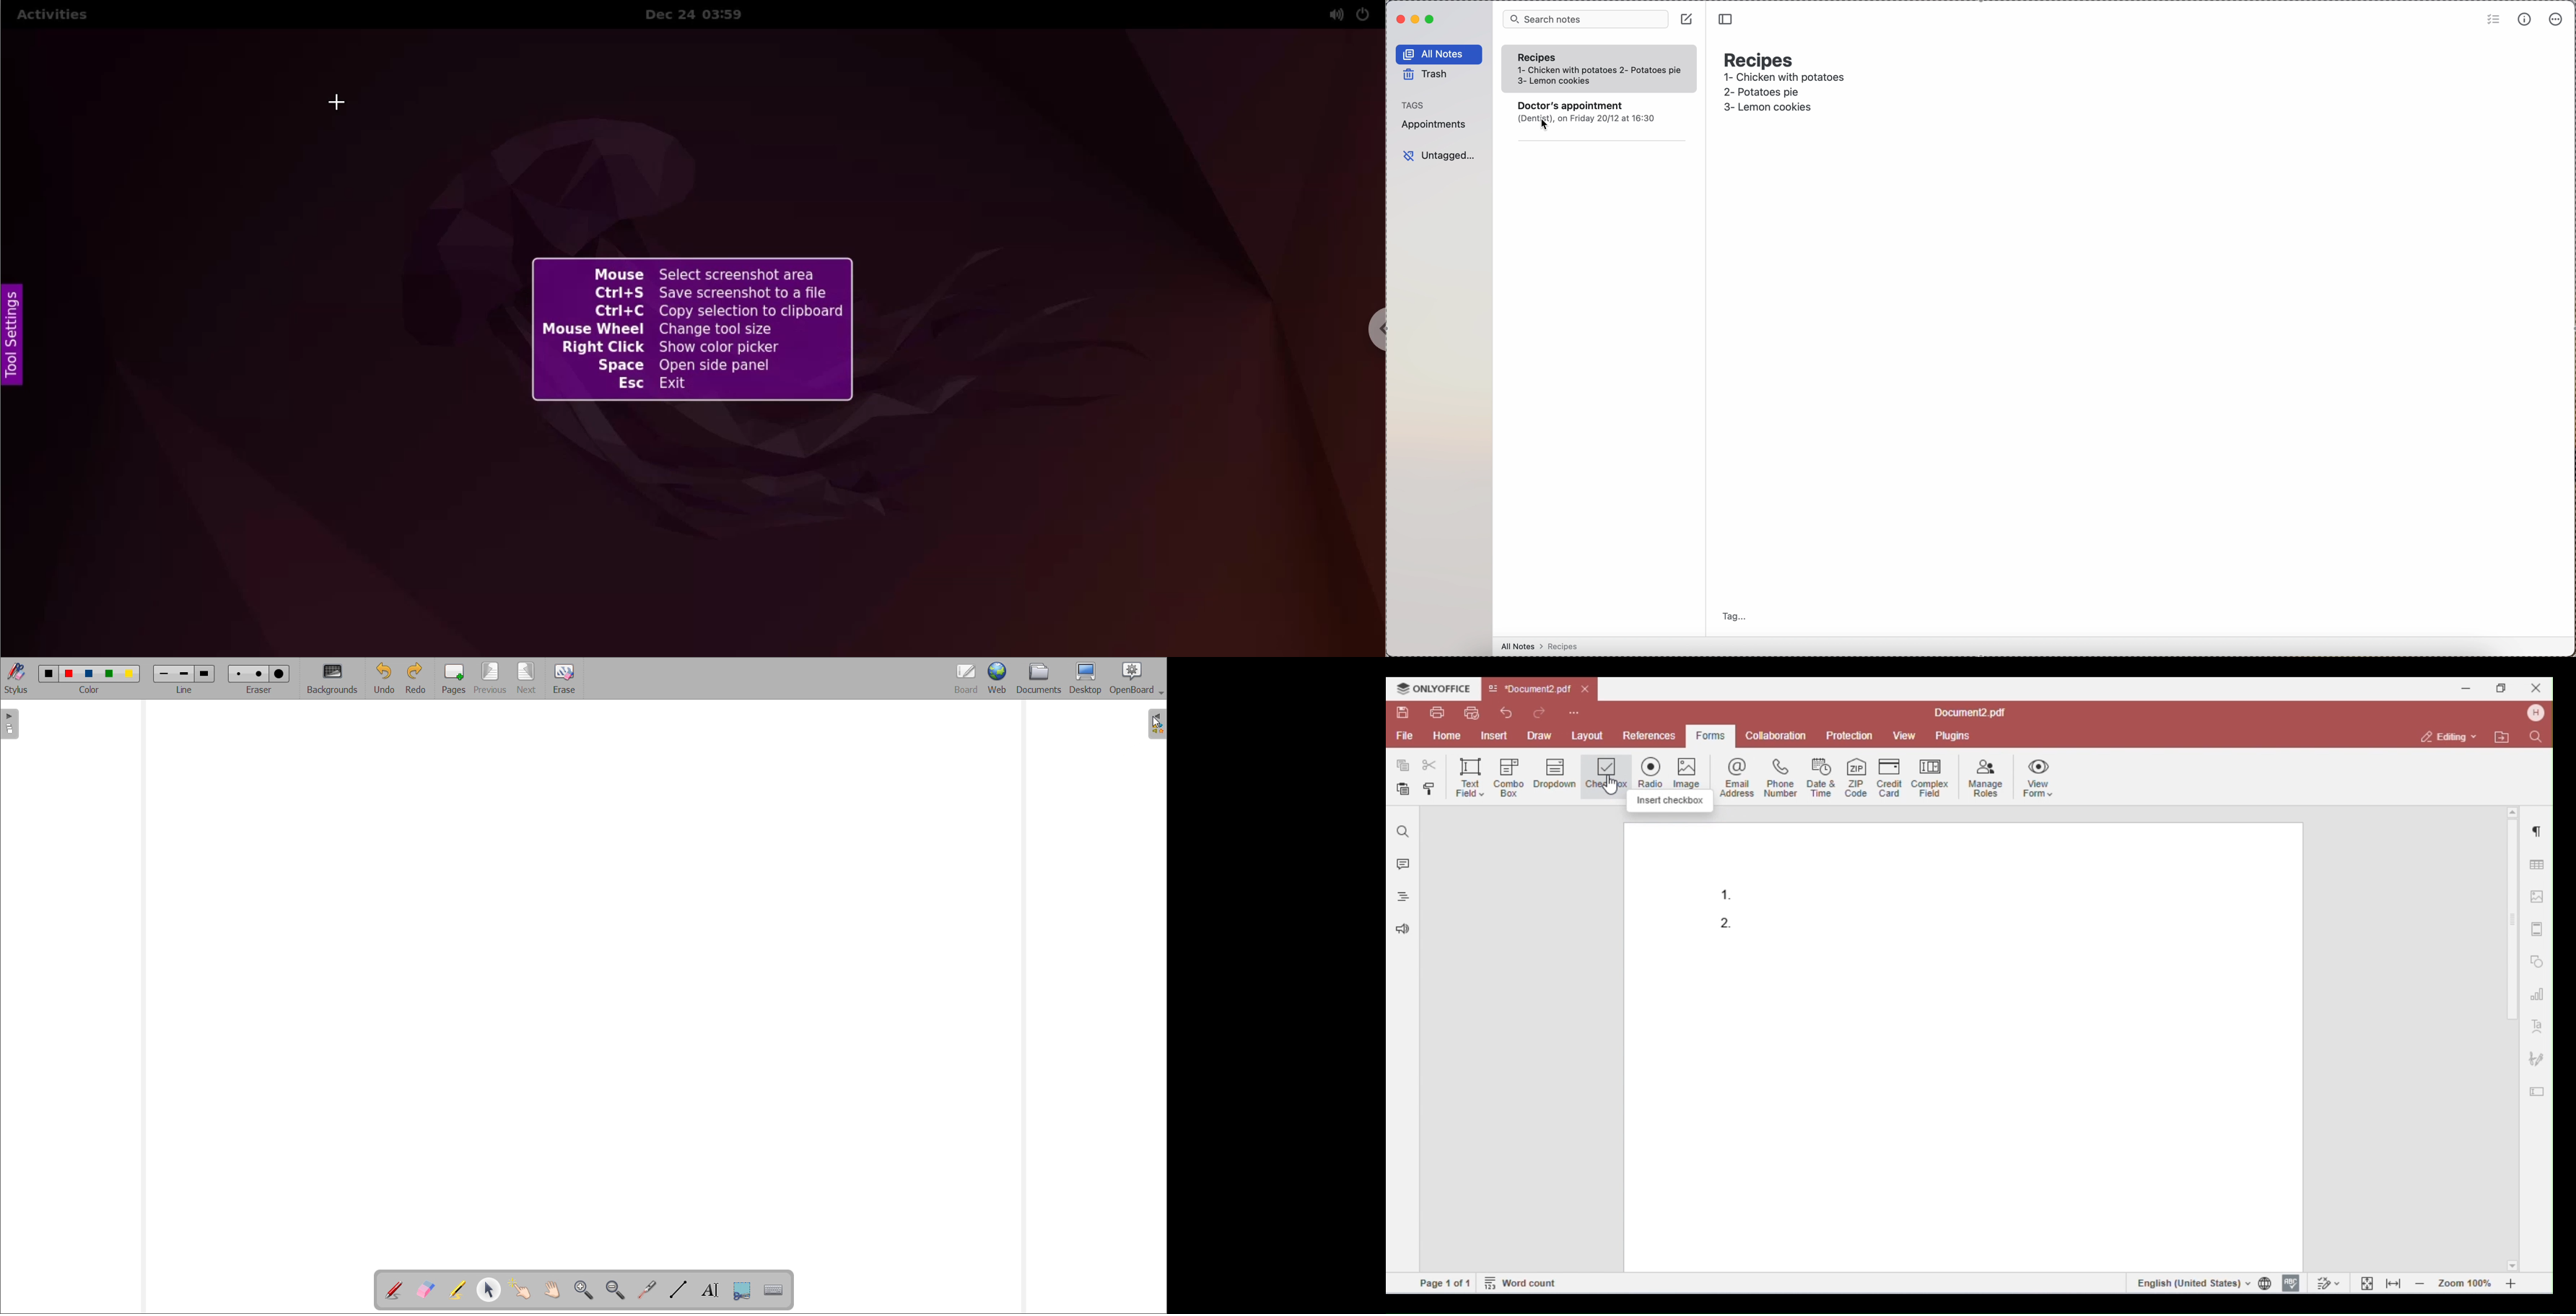 This screenshot has height=1316, width=2576. Describe the element at coordinates (415, 678) in the screenshot. I see `redo` at that location.